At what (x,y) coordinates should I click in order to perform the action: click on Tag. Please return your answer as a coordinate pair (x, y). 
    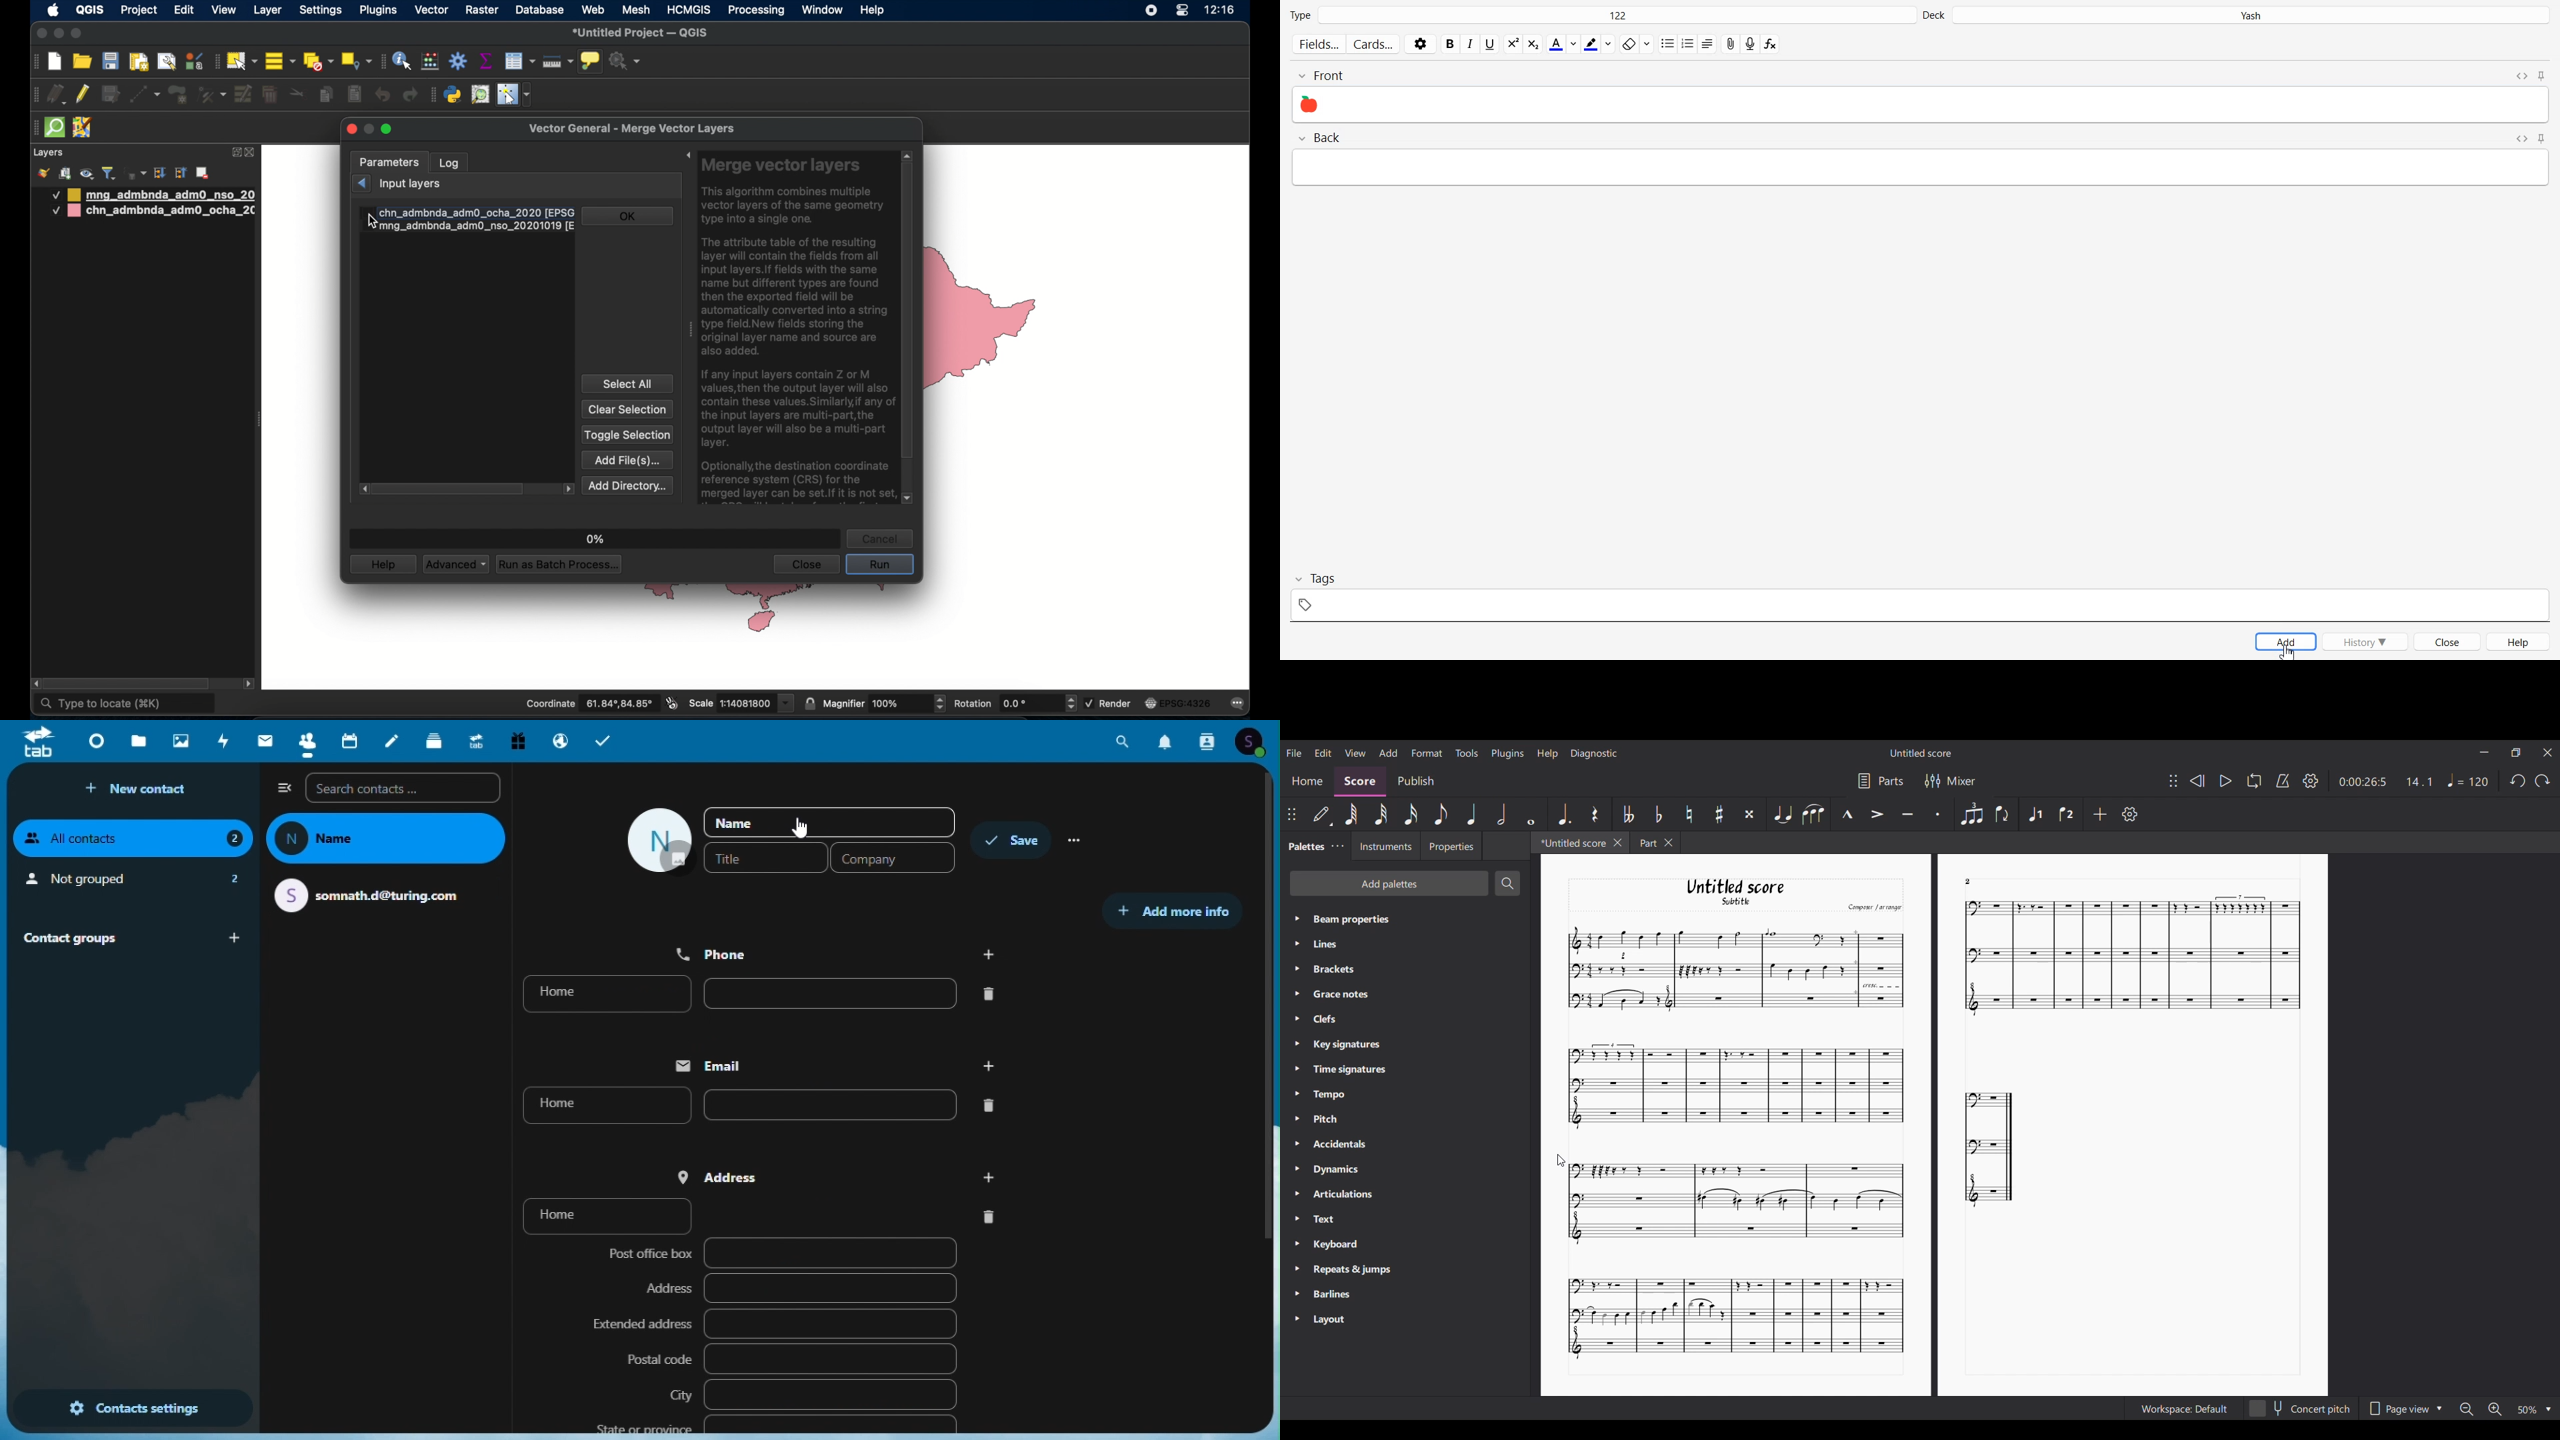
    Looking at the image, I should click on (1920, 593).